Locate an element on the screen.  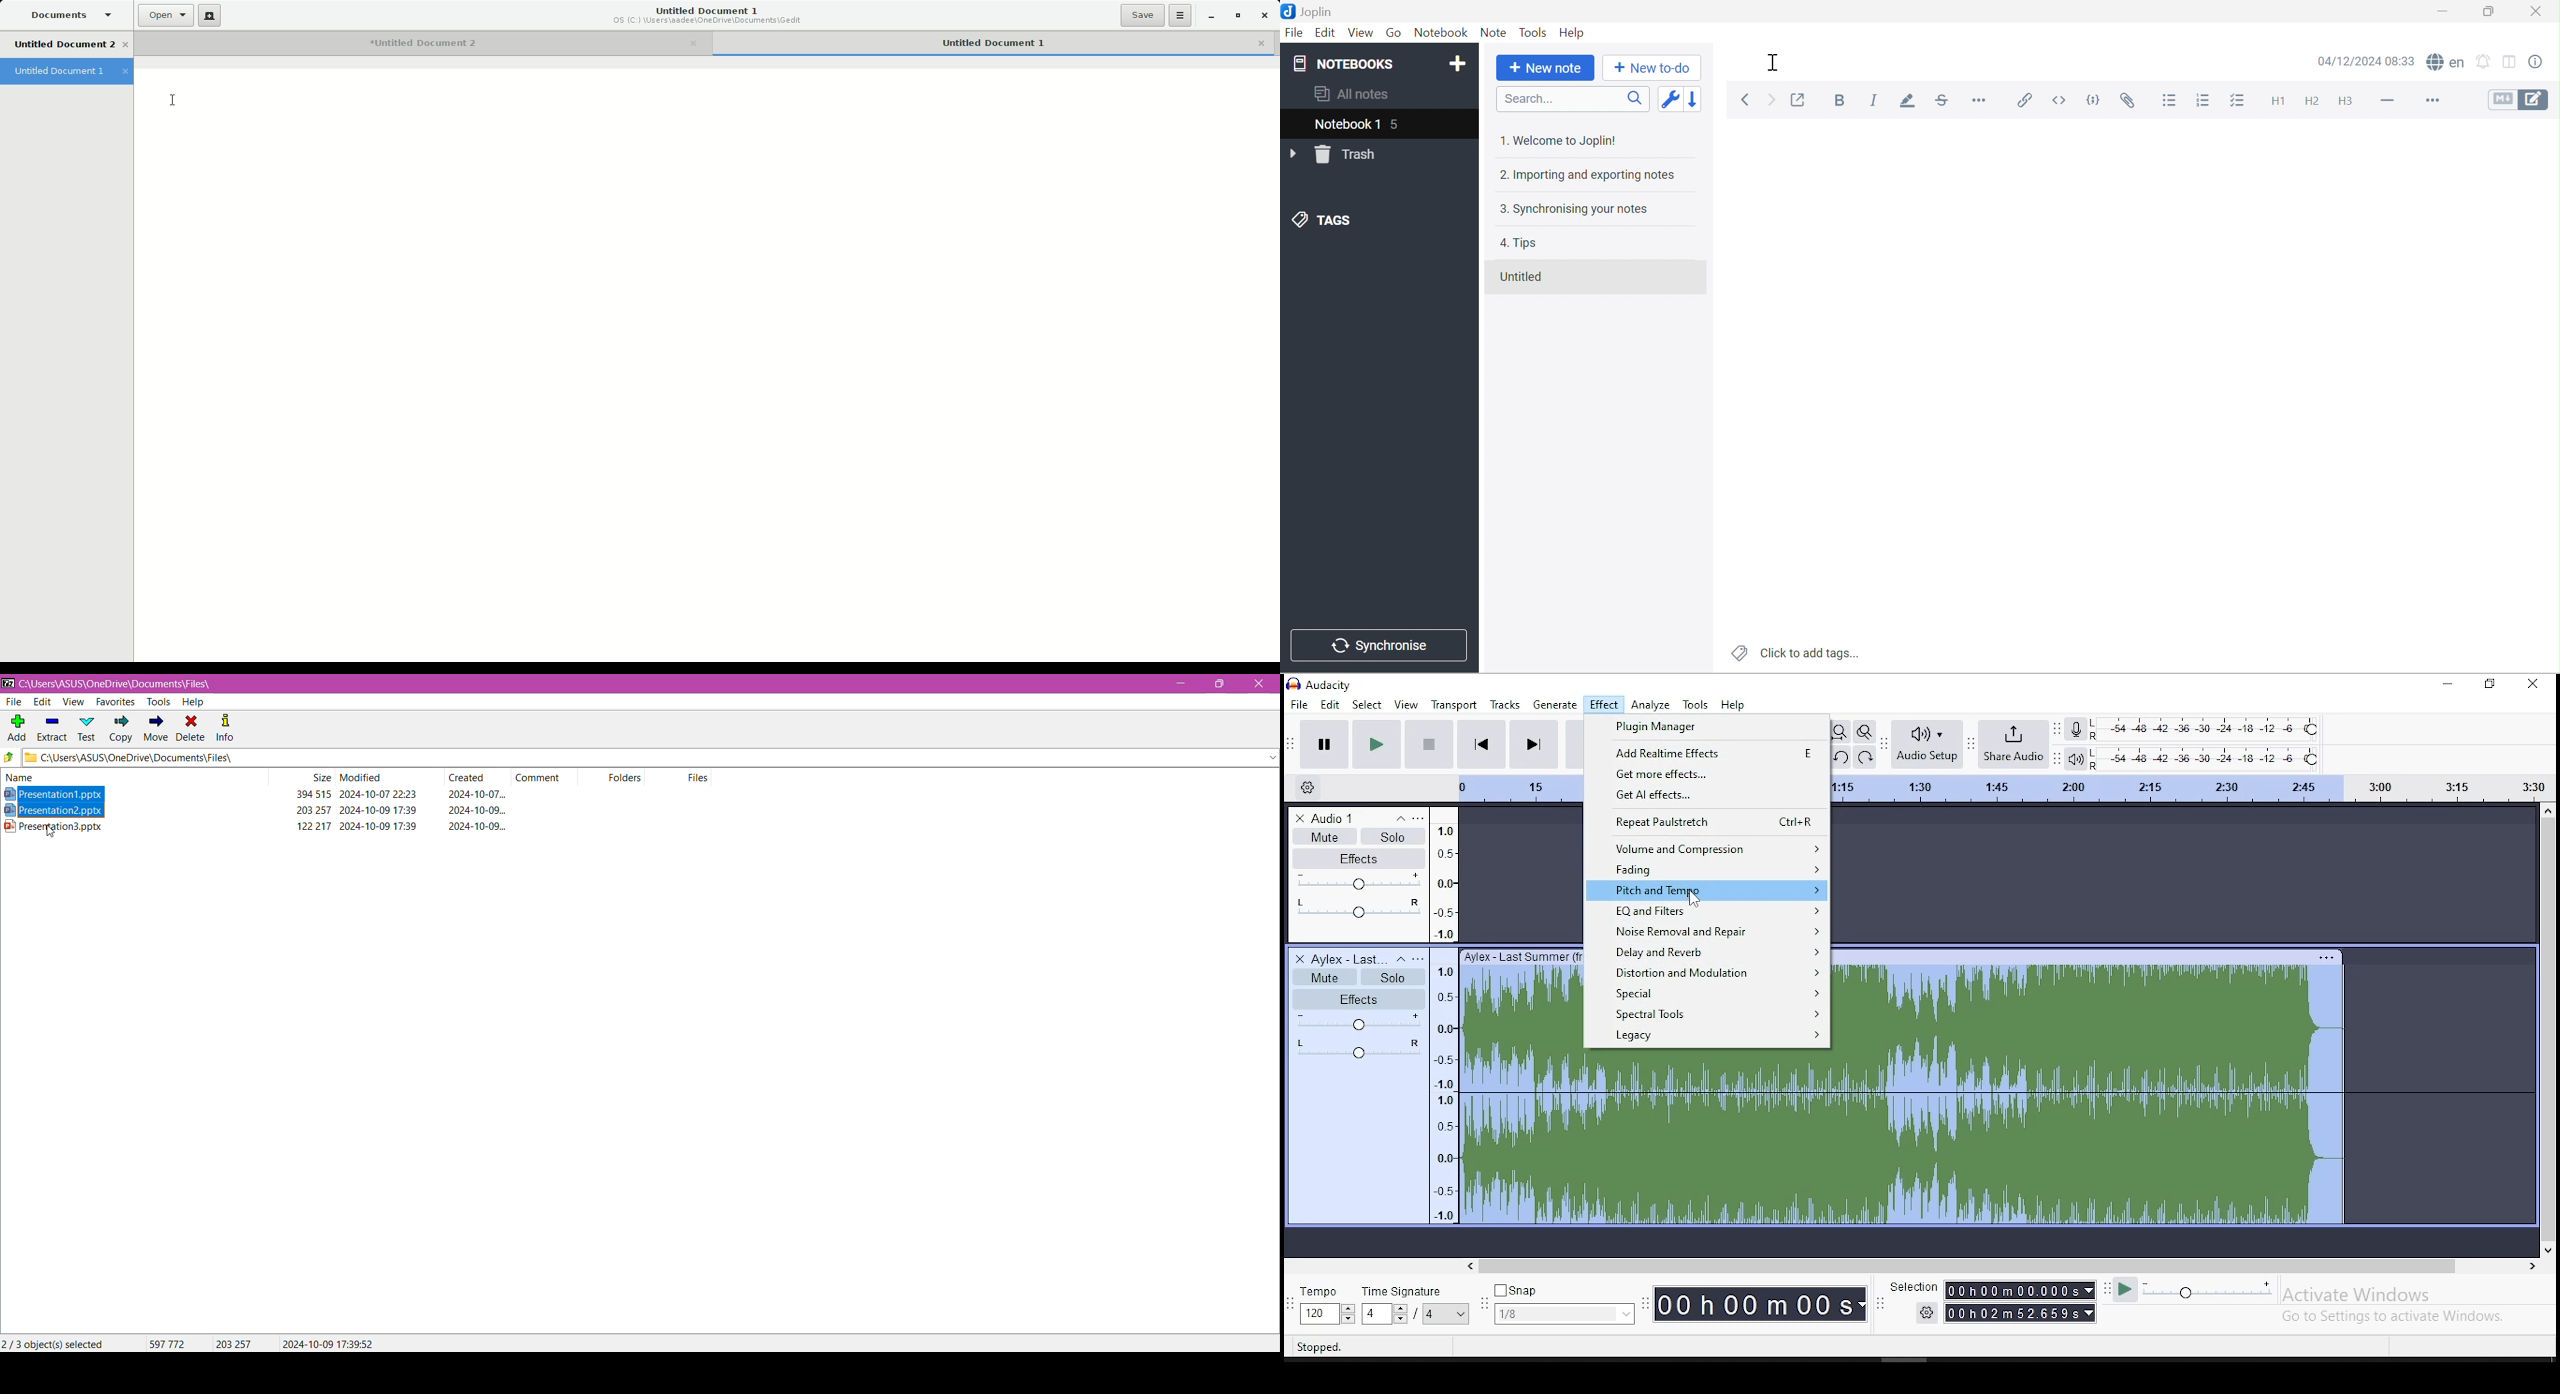
record mixer is located at coordinates (2075, 730).